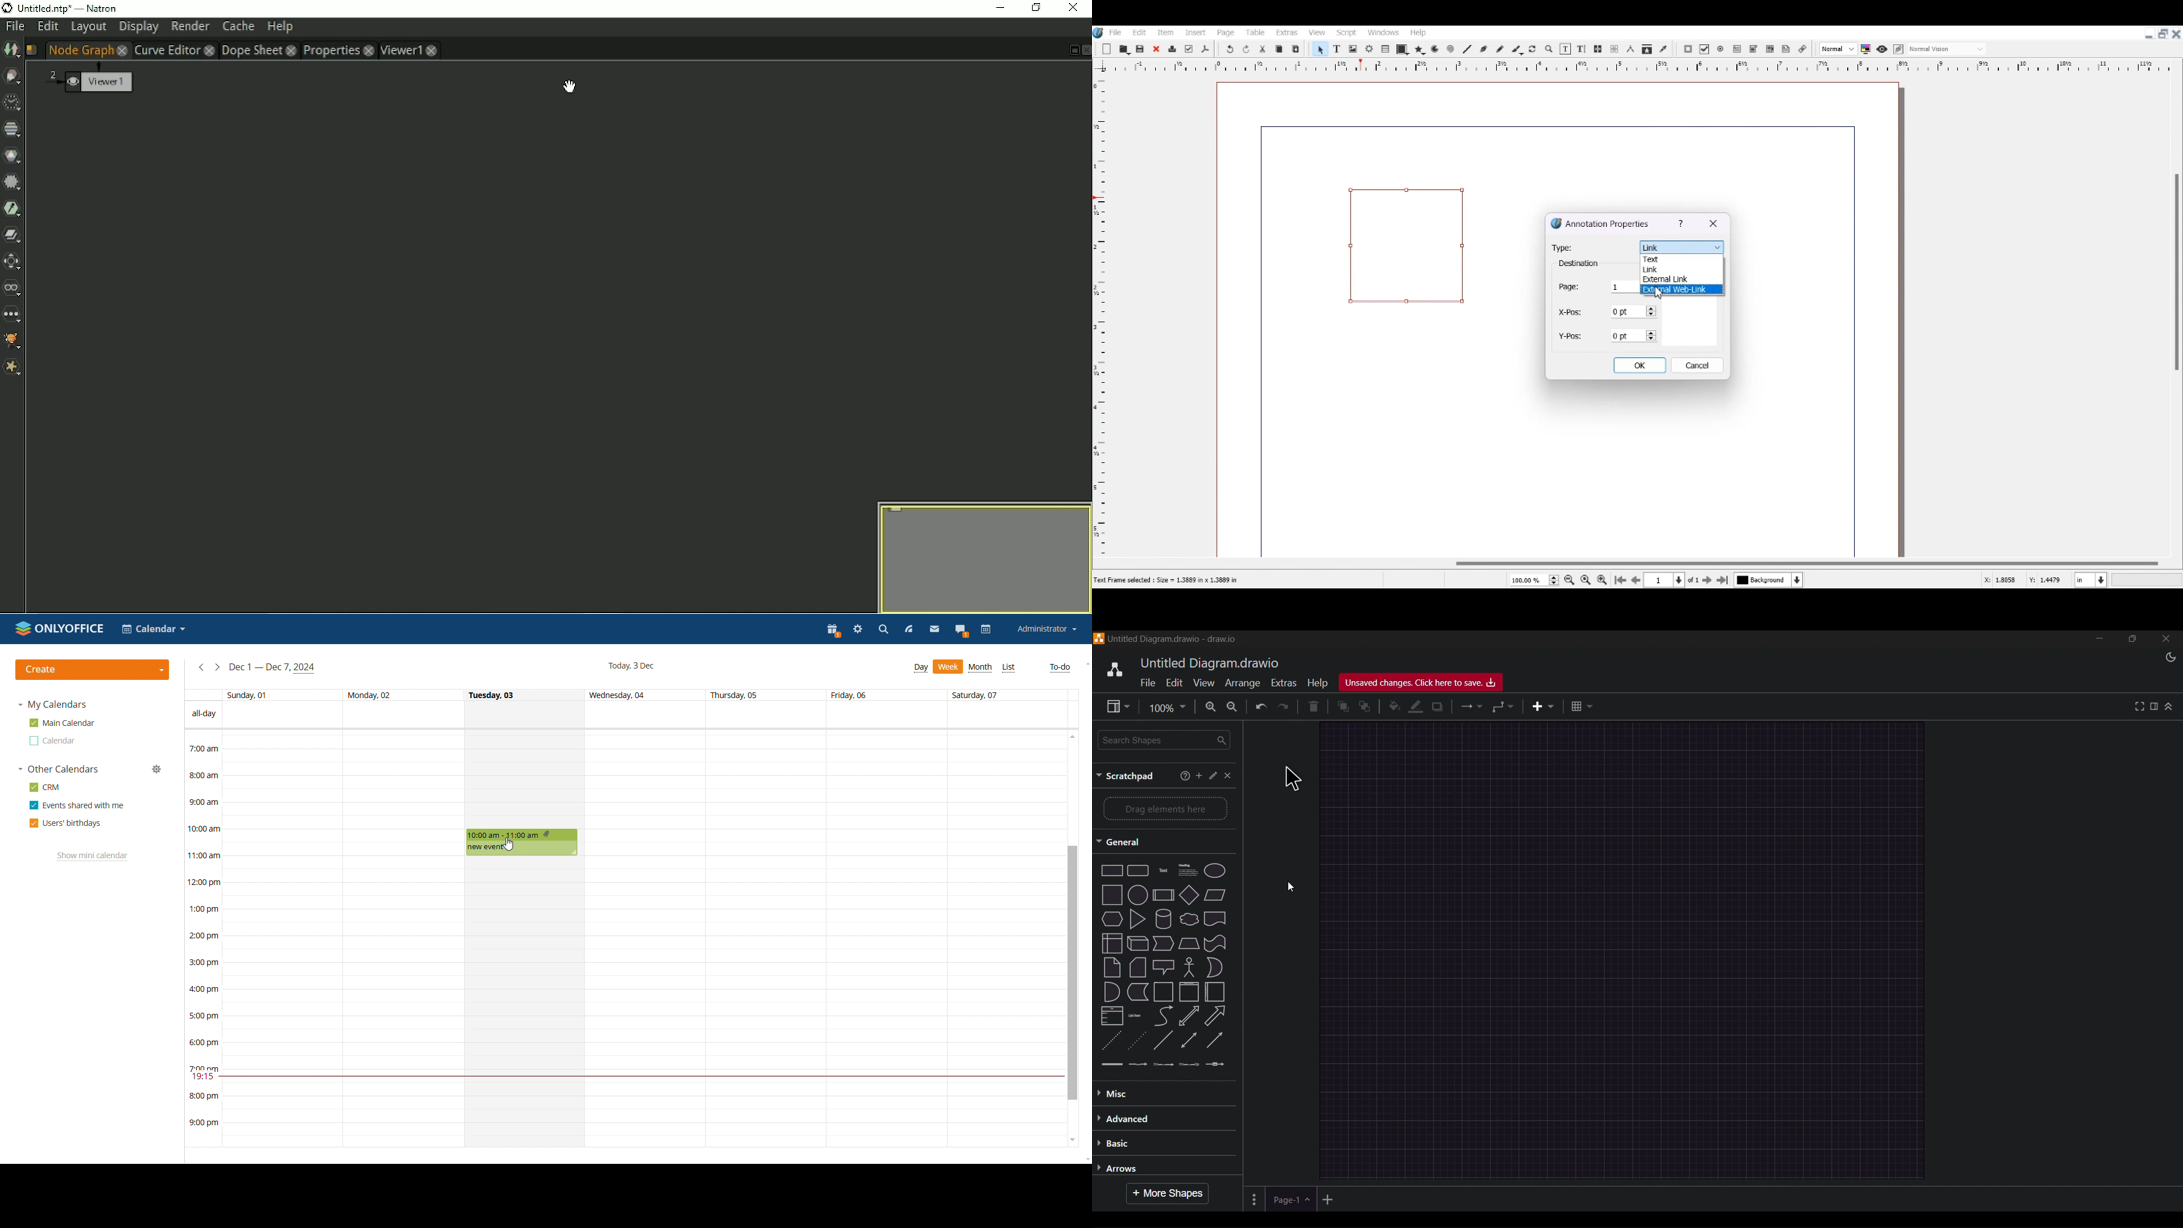 The width and height of the screenshot is (2184, 1232). Describe the element at coordinates (1337, 49) in the screenshot. I see `Text Frame` at that location.